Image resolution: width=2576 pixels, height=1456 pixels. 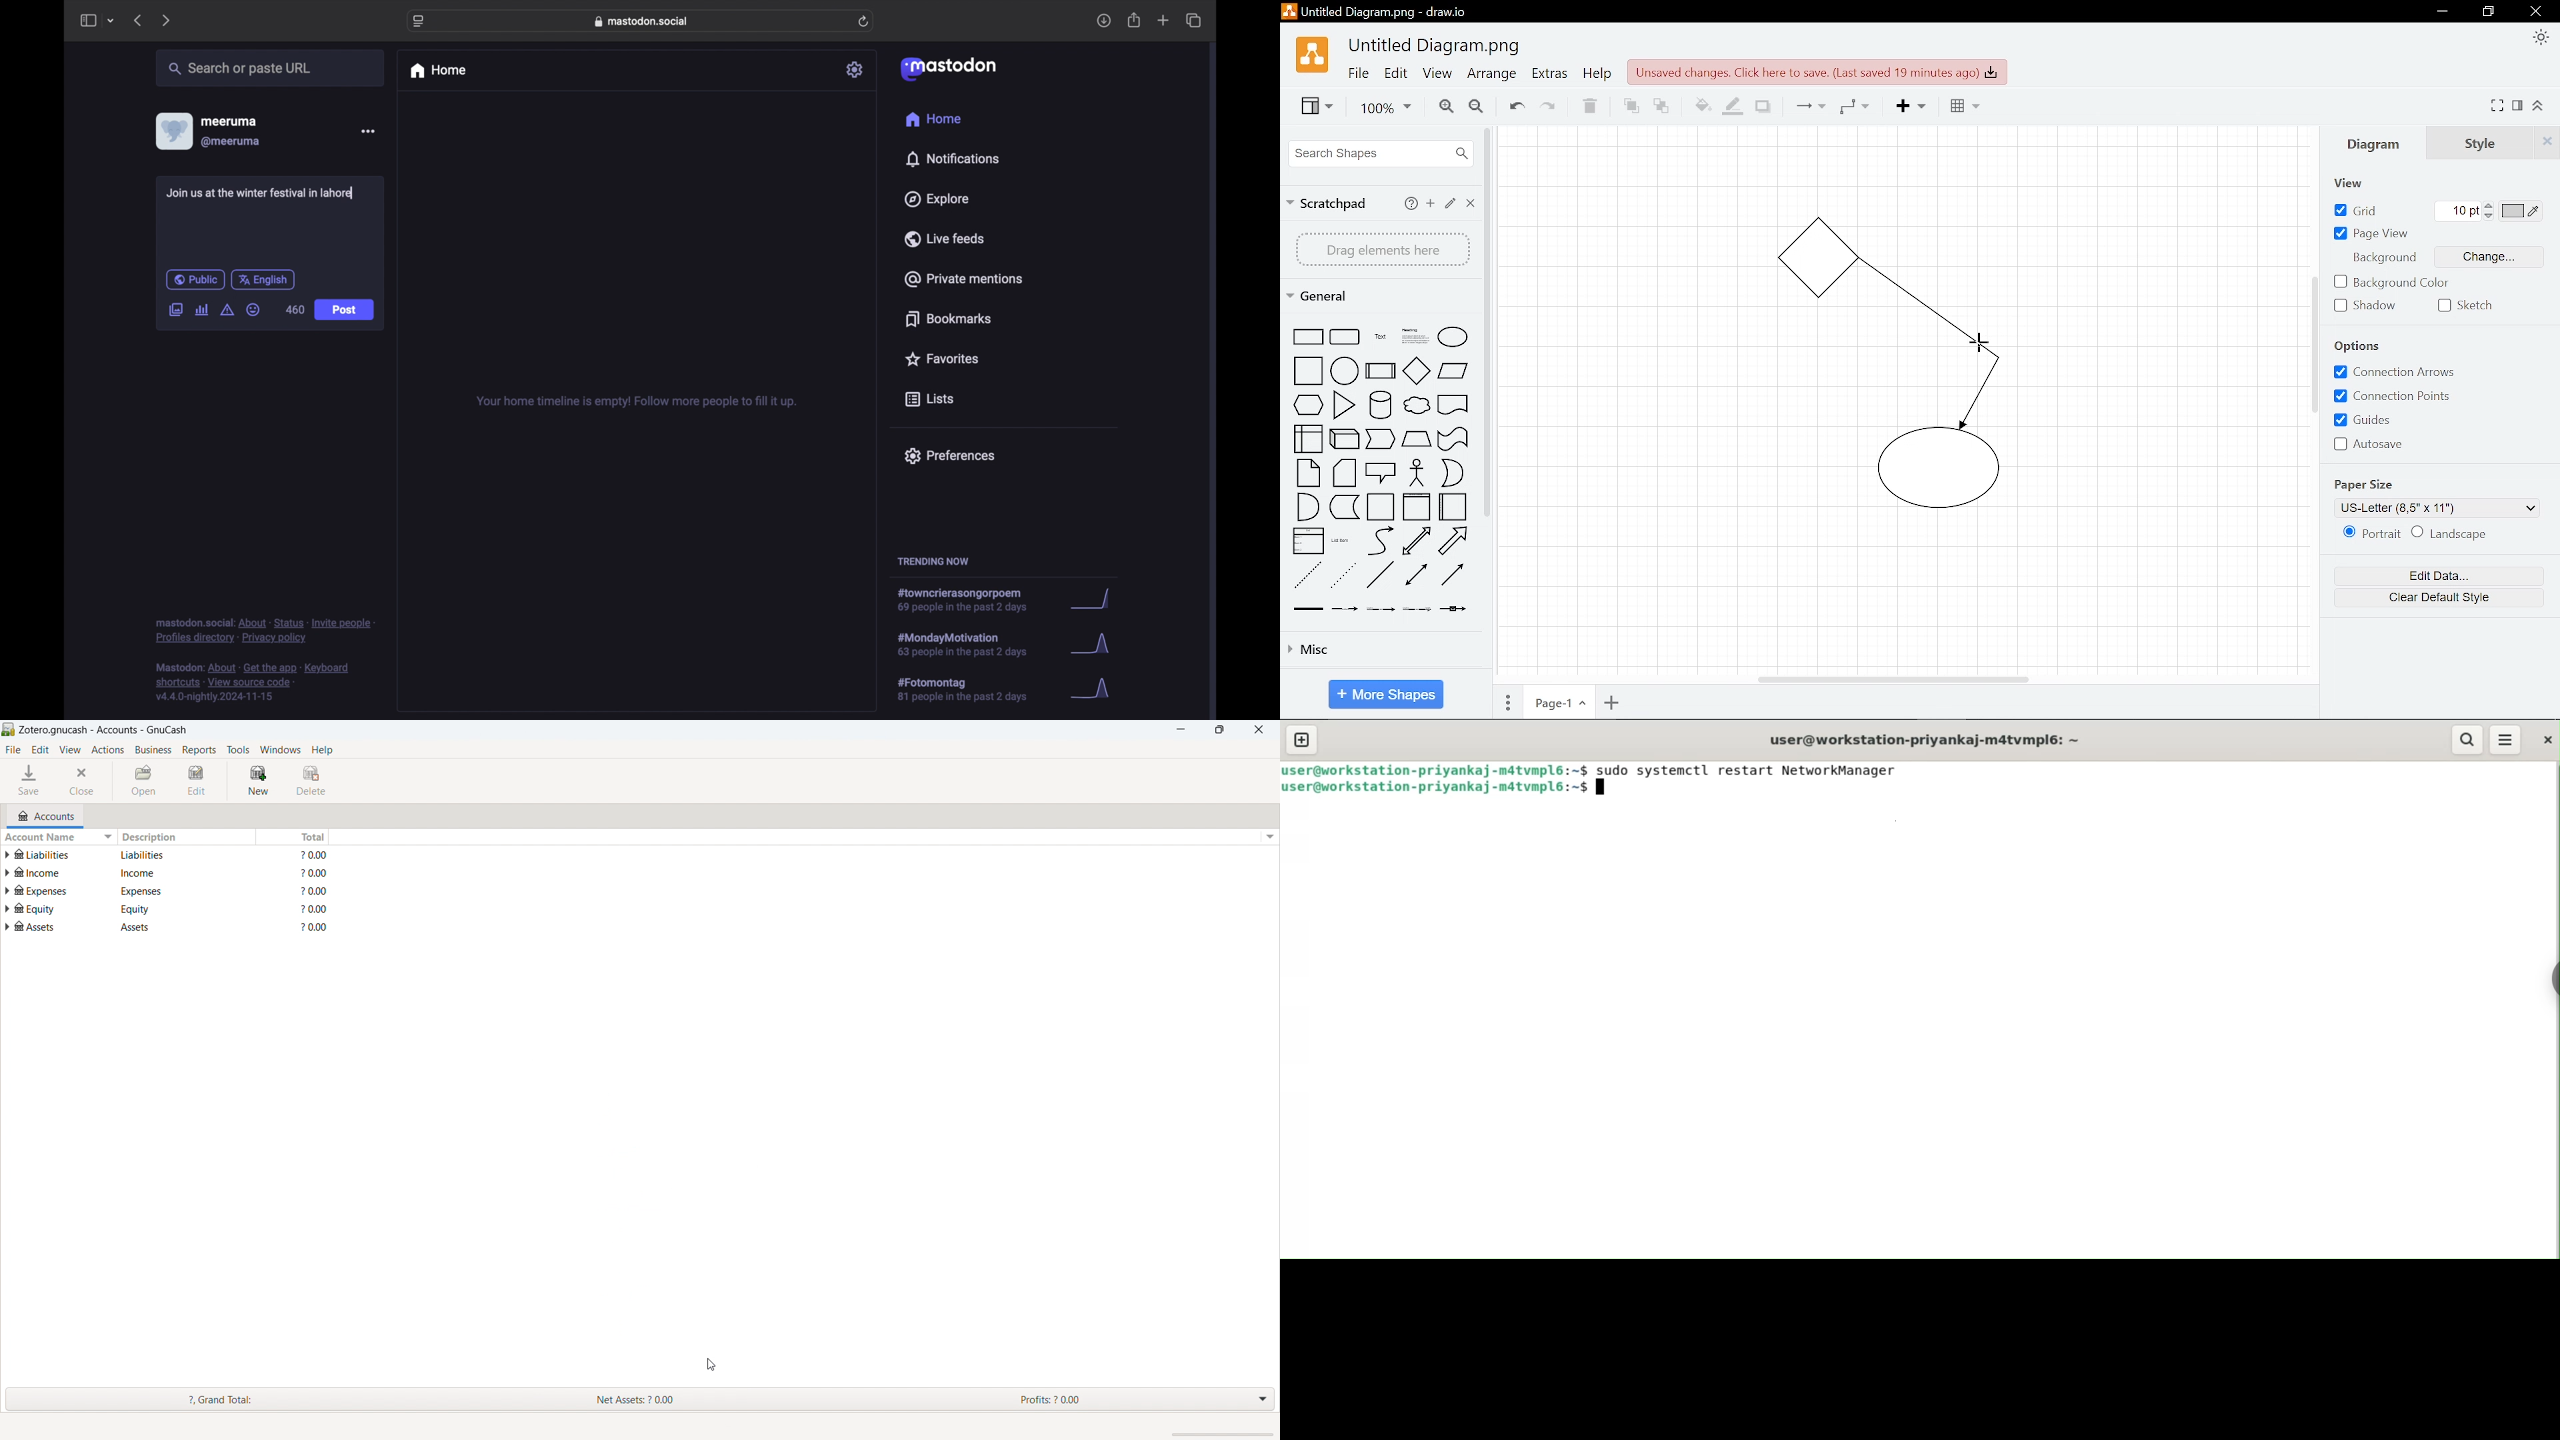 What do you see at coordinates (1452, 205) in the screenshot?
I see `Edit` at bounding box center [1452, 205].